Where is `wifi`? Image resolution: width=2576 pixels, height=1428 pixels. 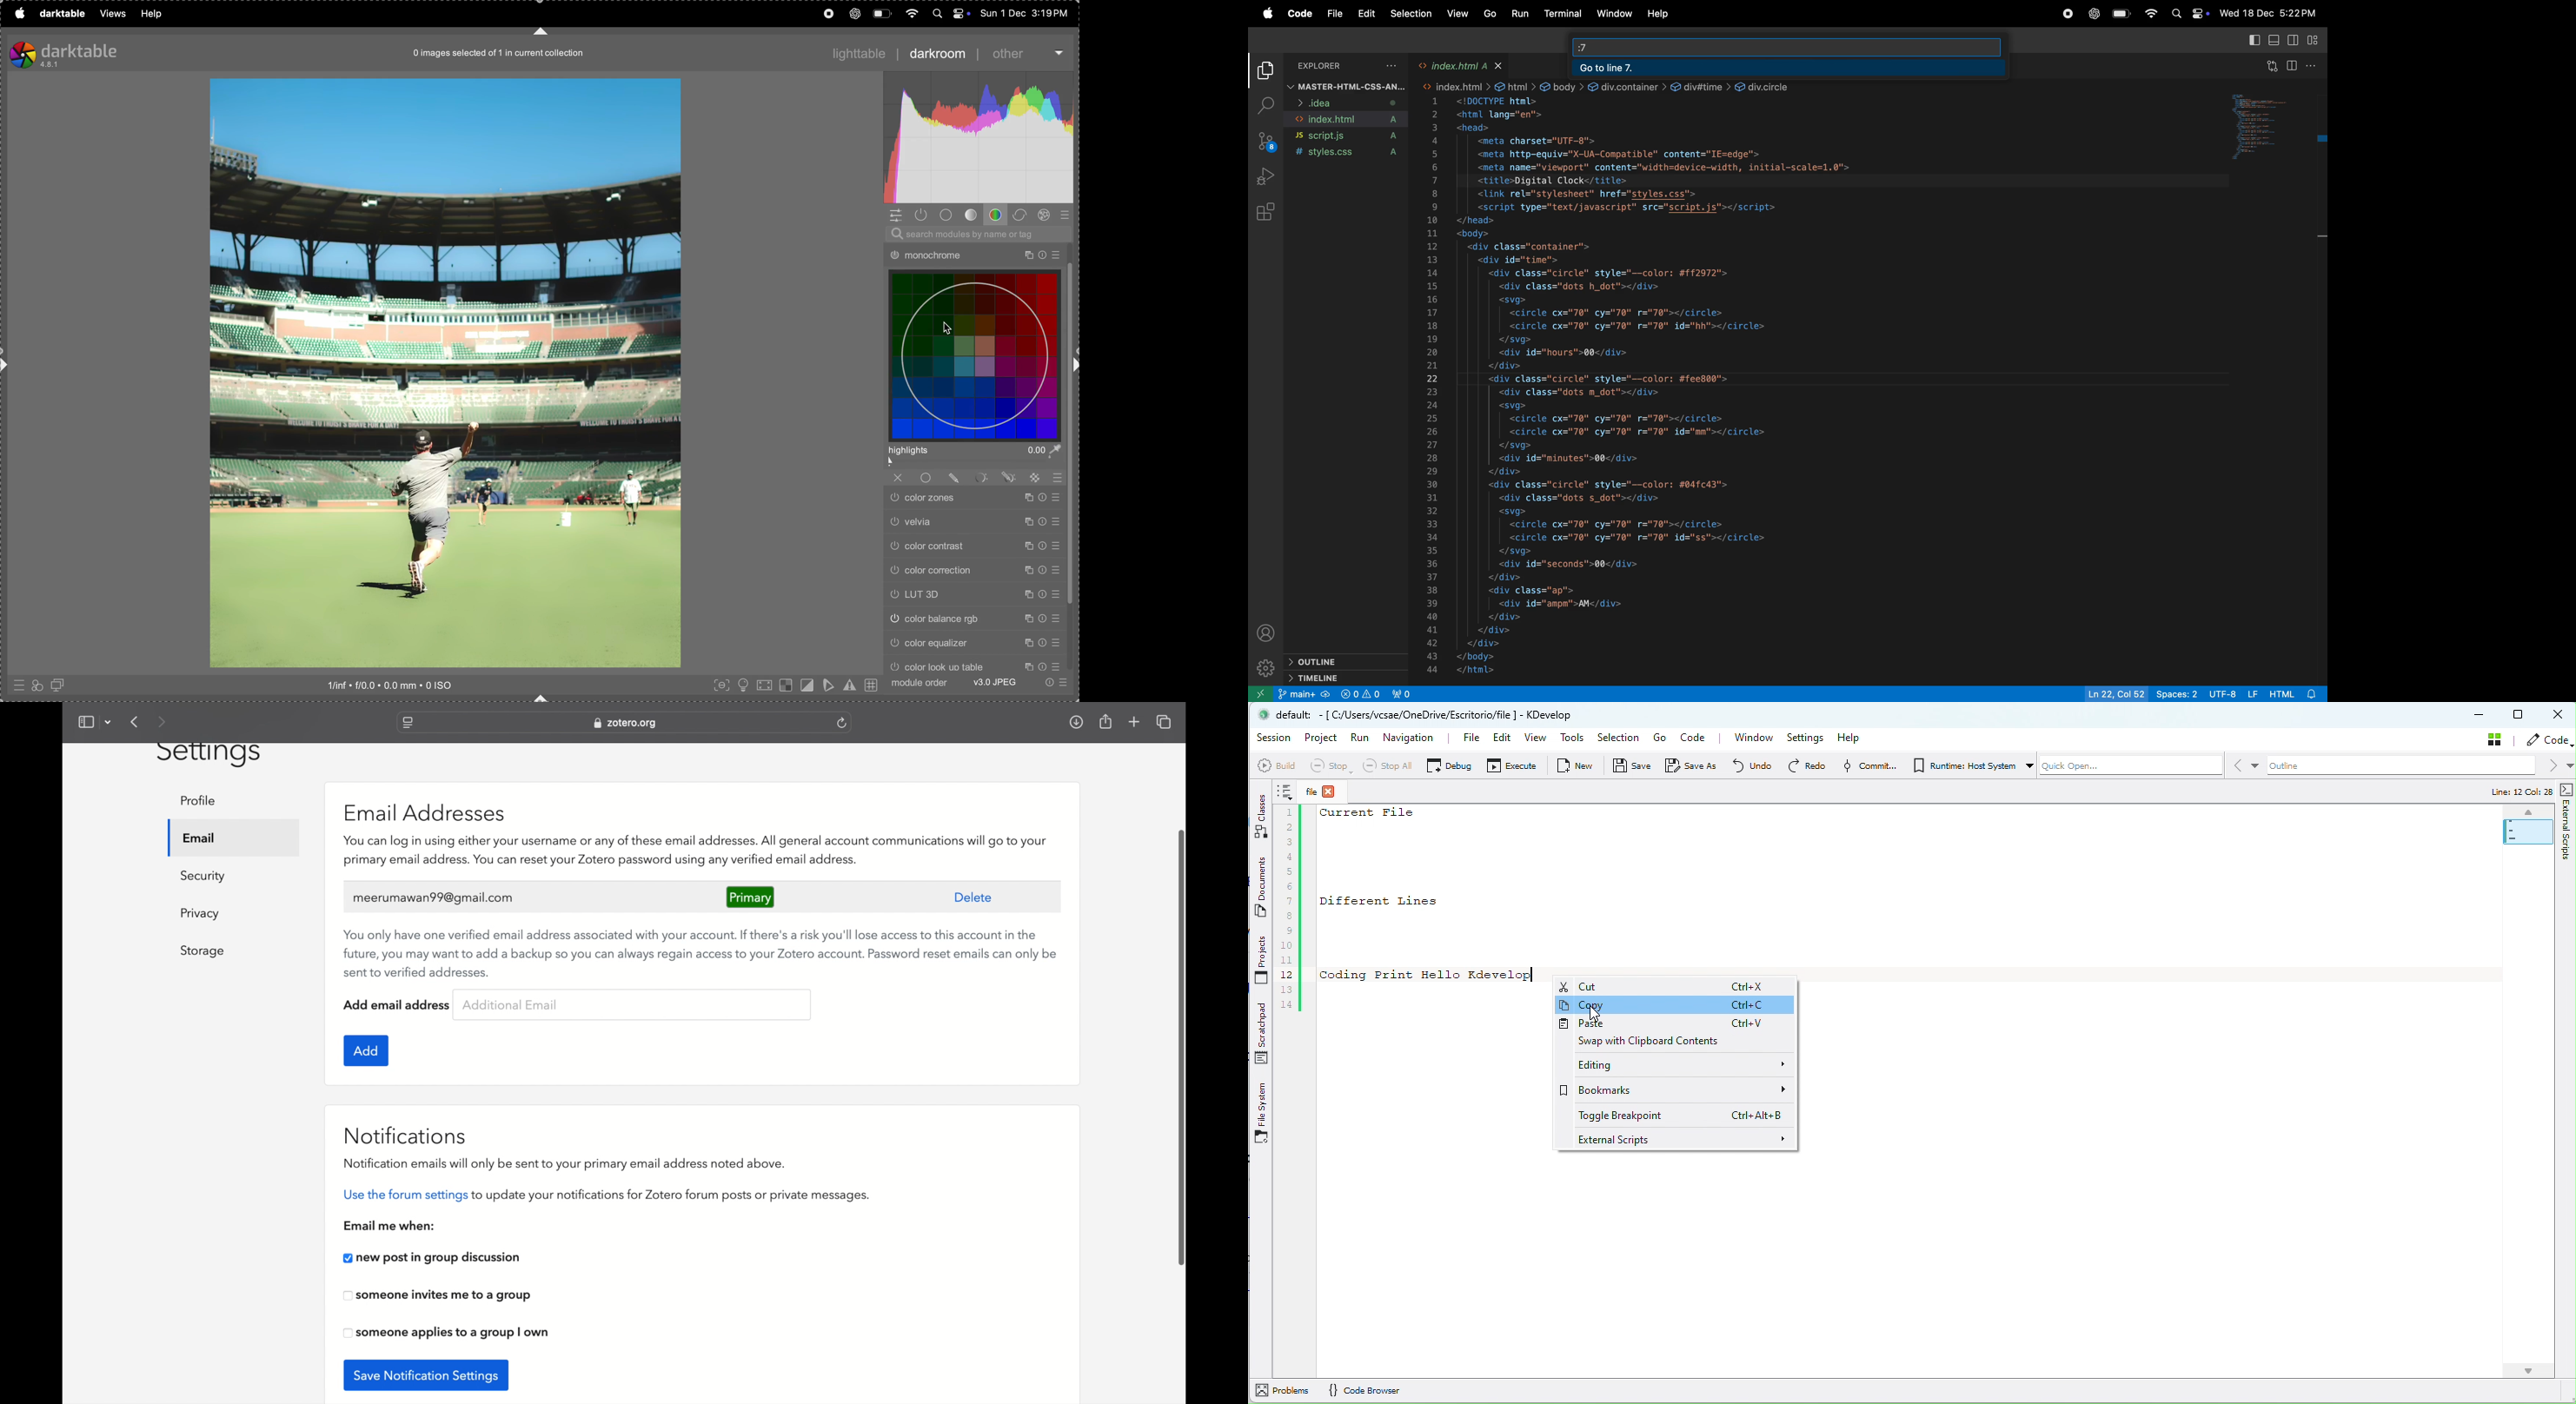
wifi is located at coordinates (913, 14).